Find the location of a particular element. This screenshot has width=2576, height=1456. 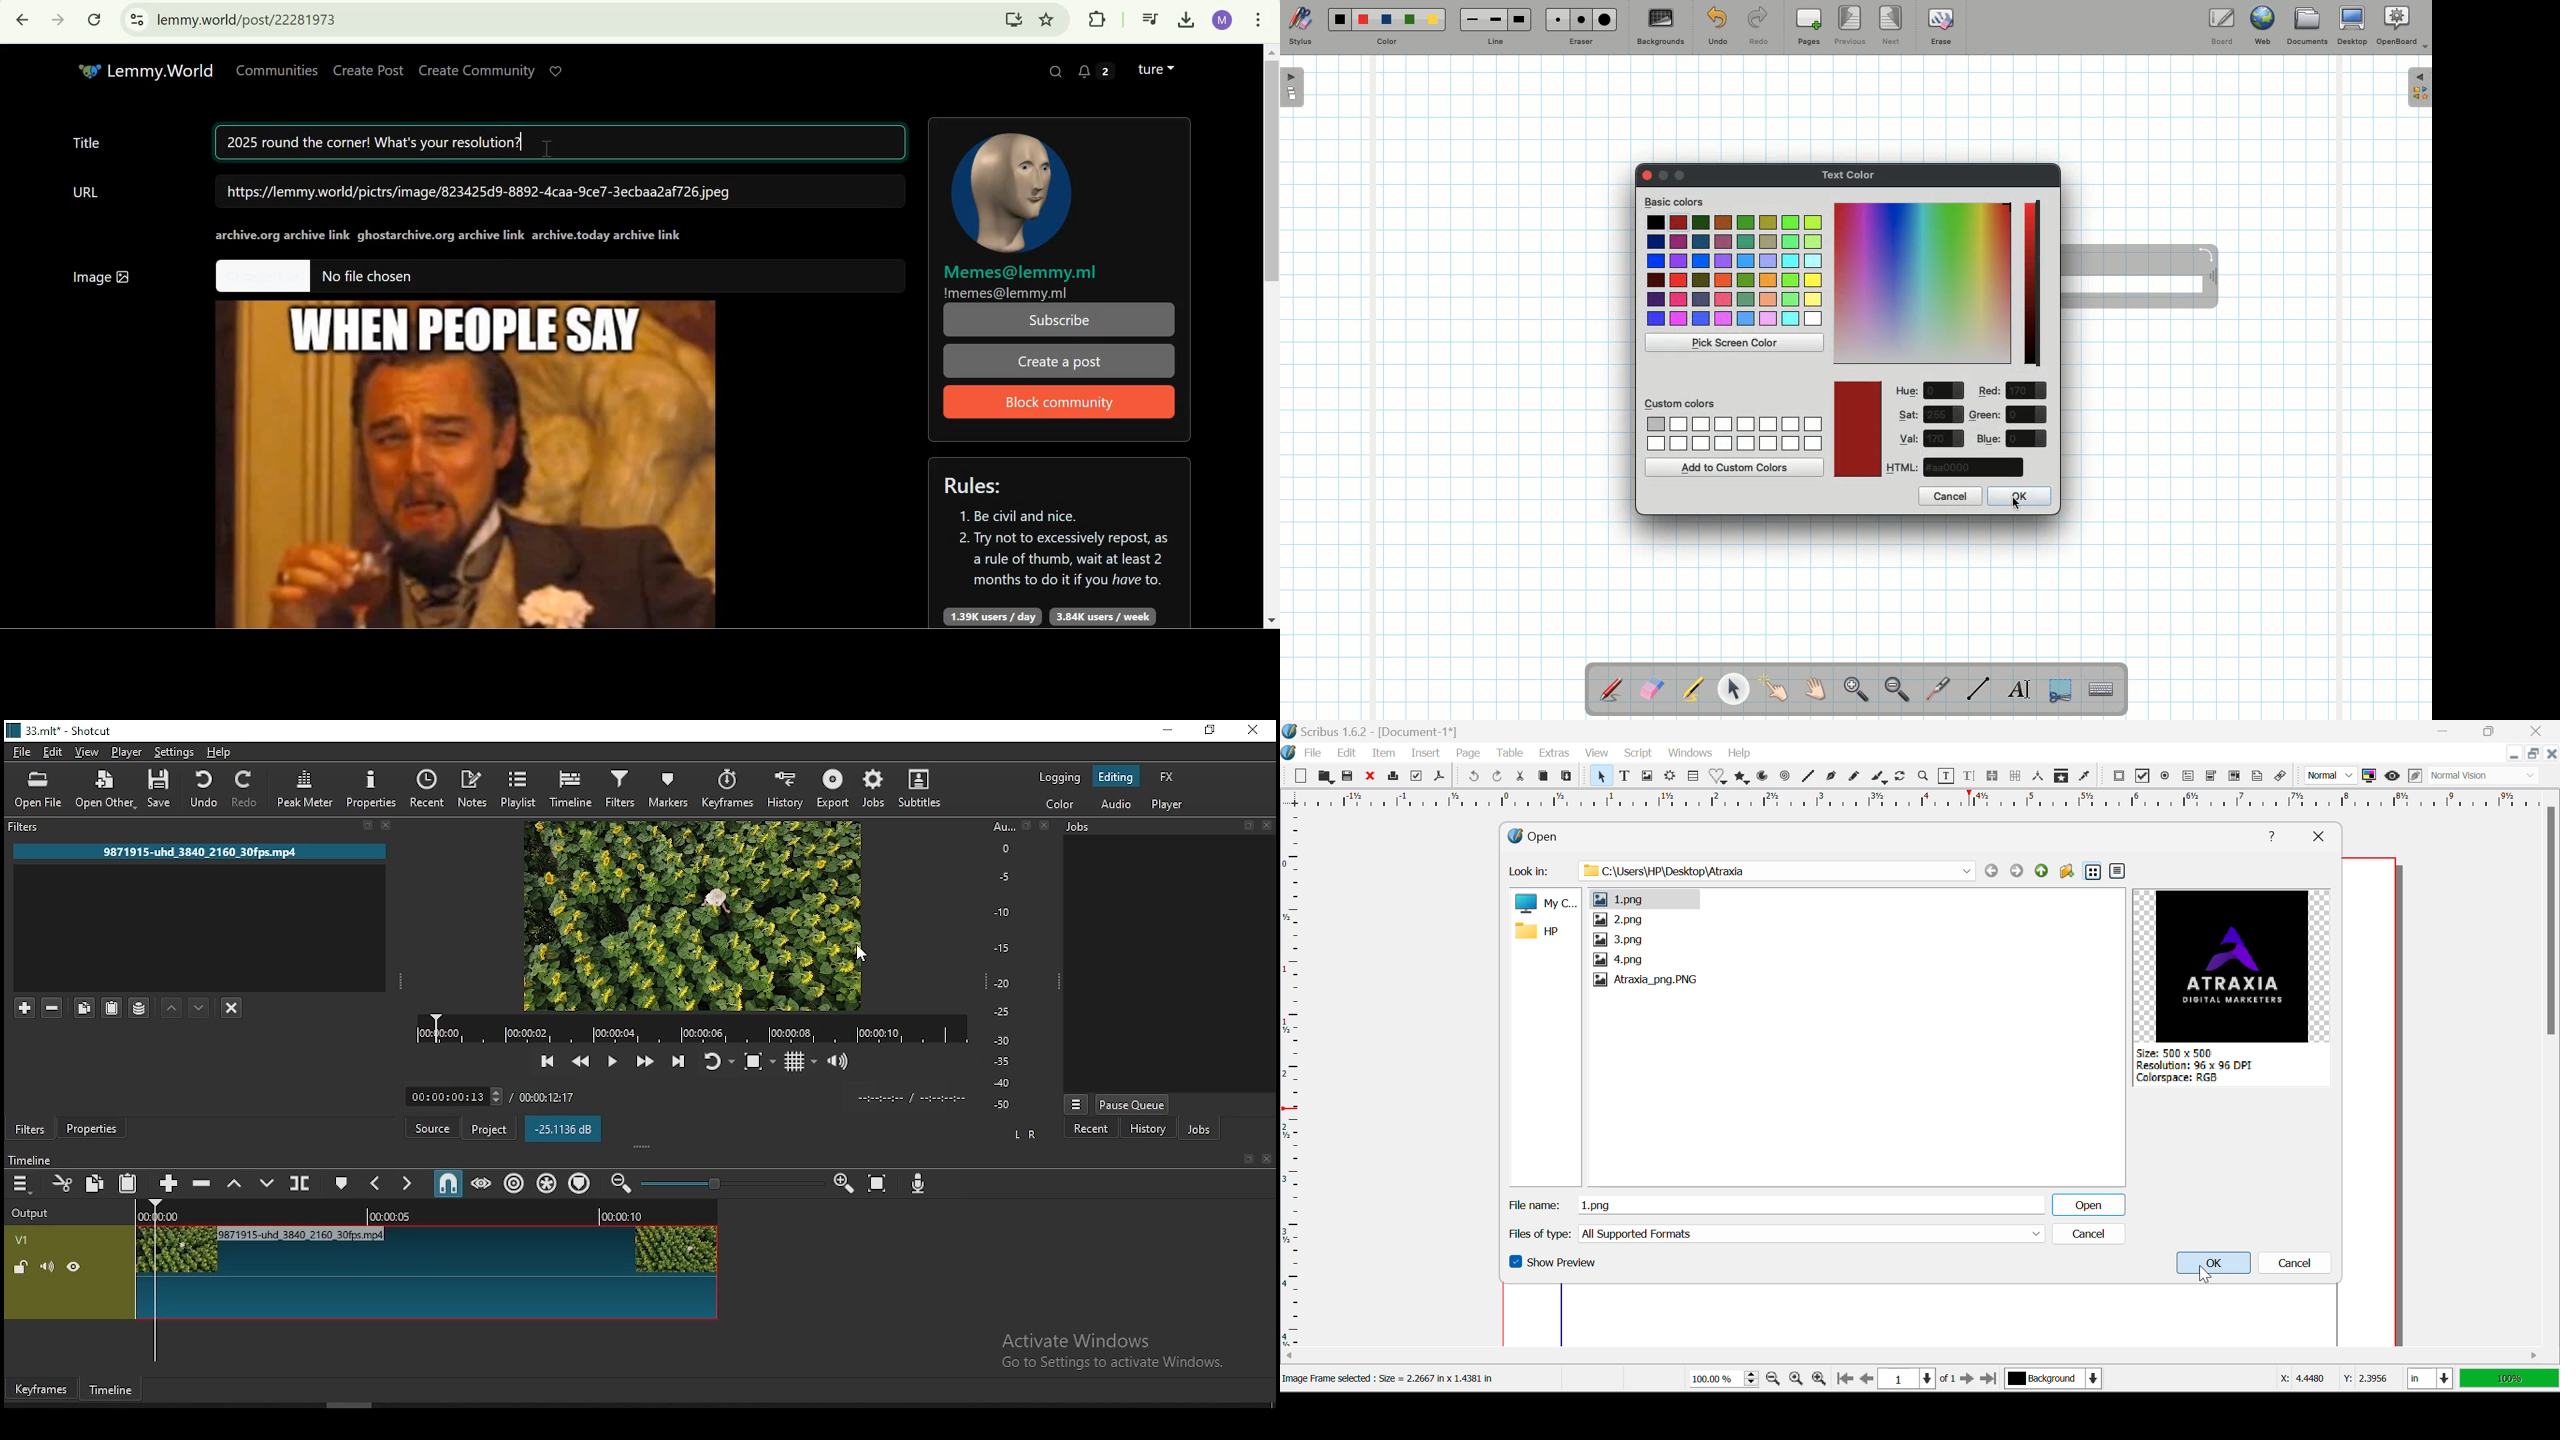

File is located at coordinates (1313, 753).